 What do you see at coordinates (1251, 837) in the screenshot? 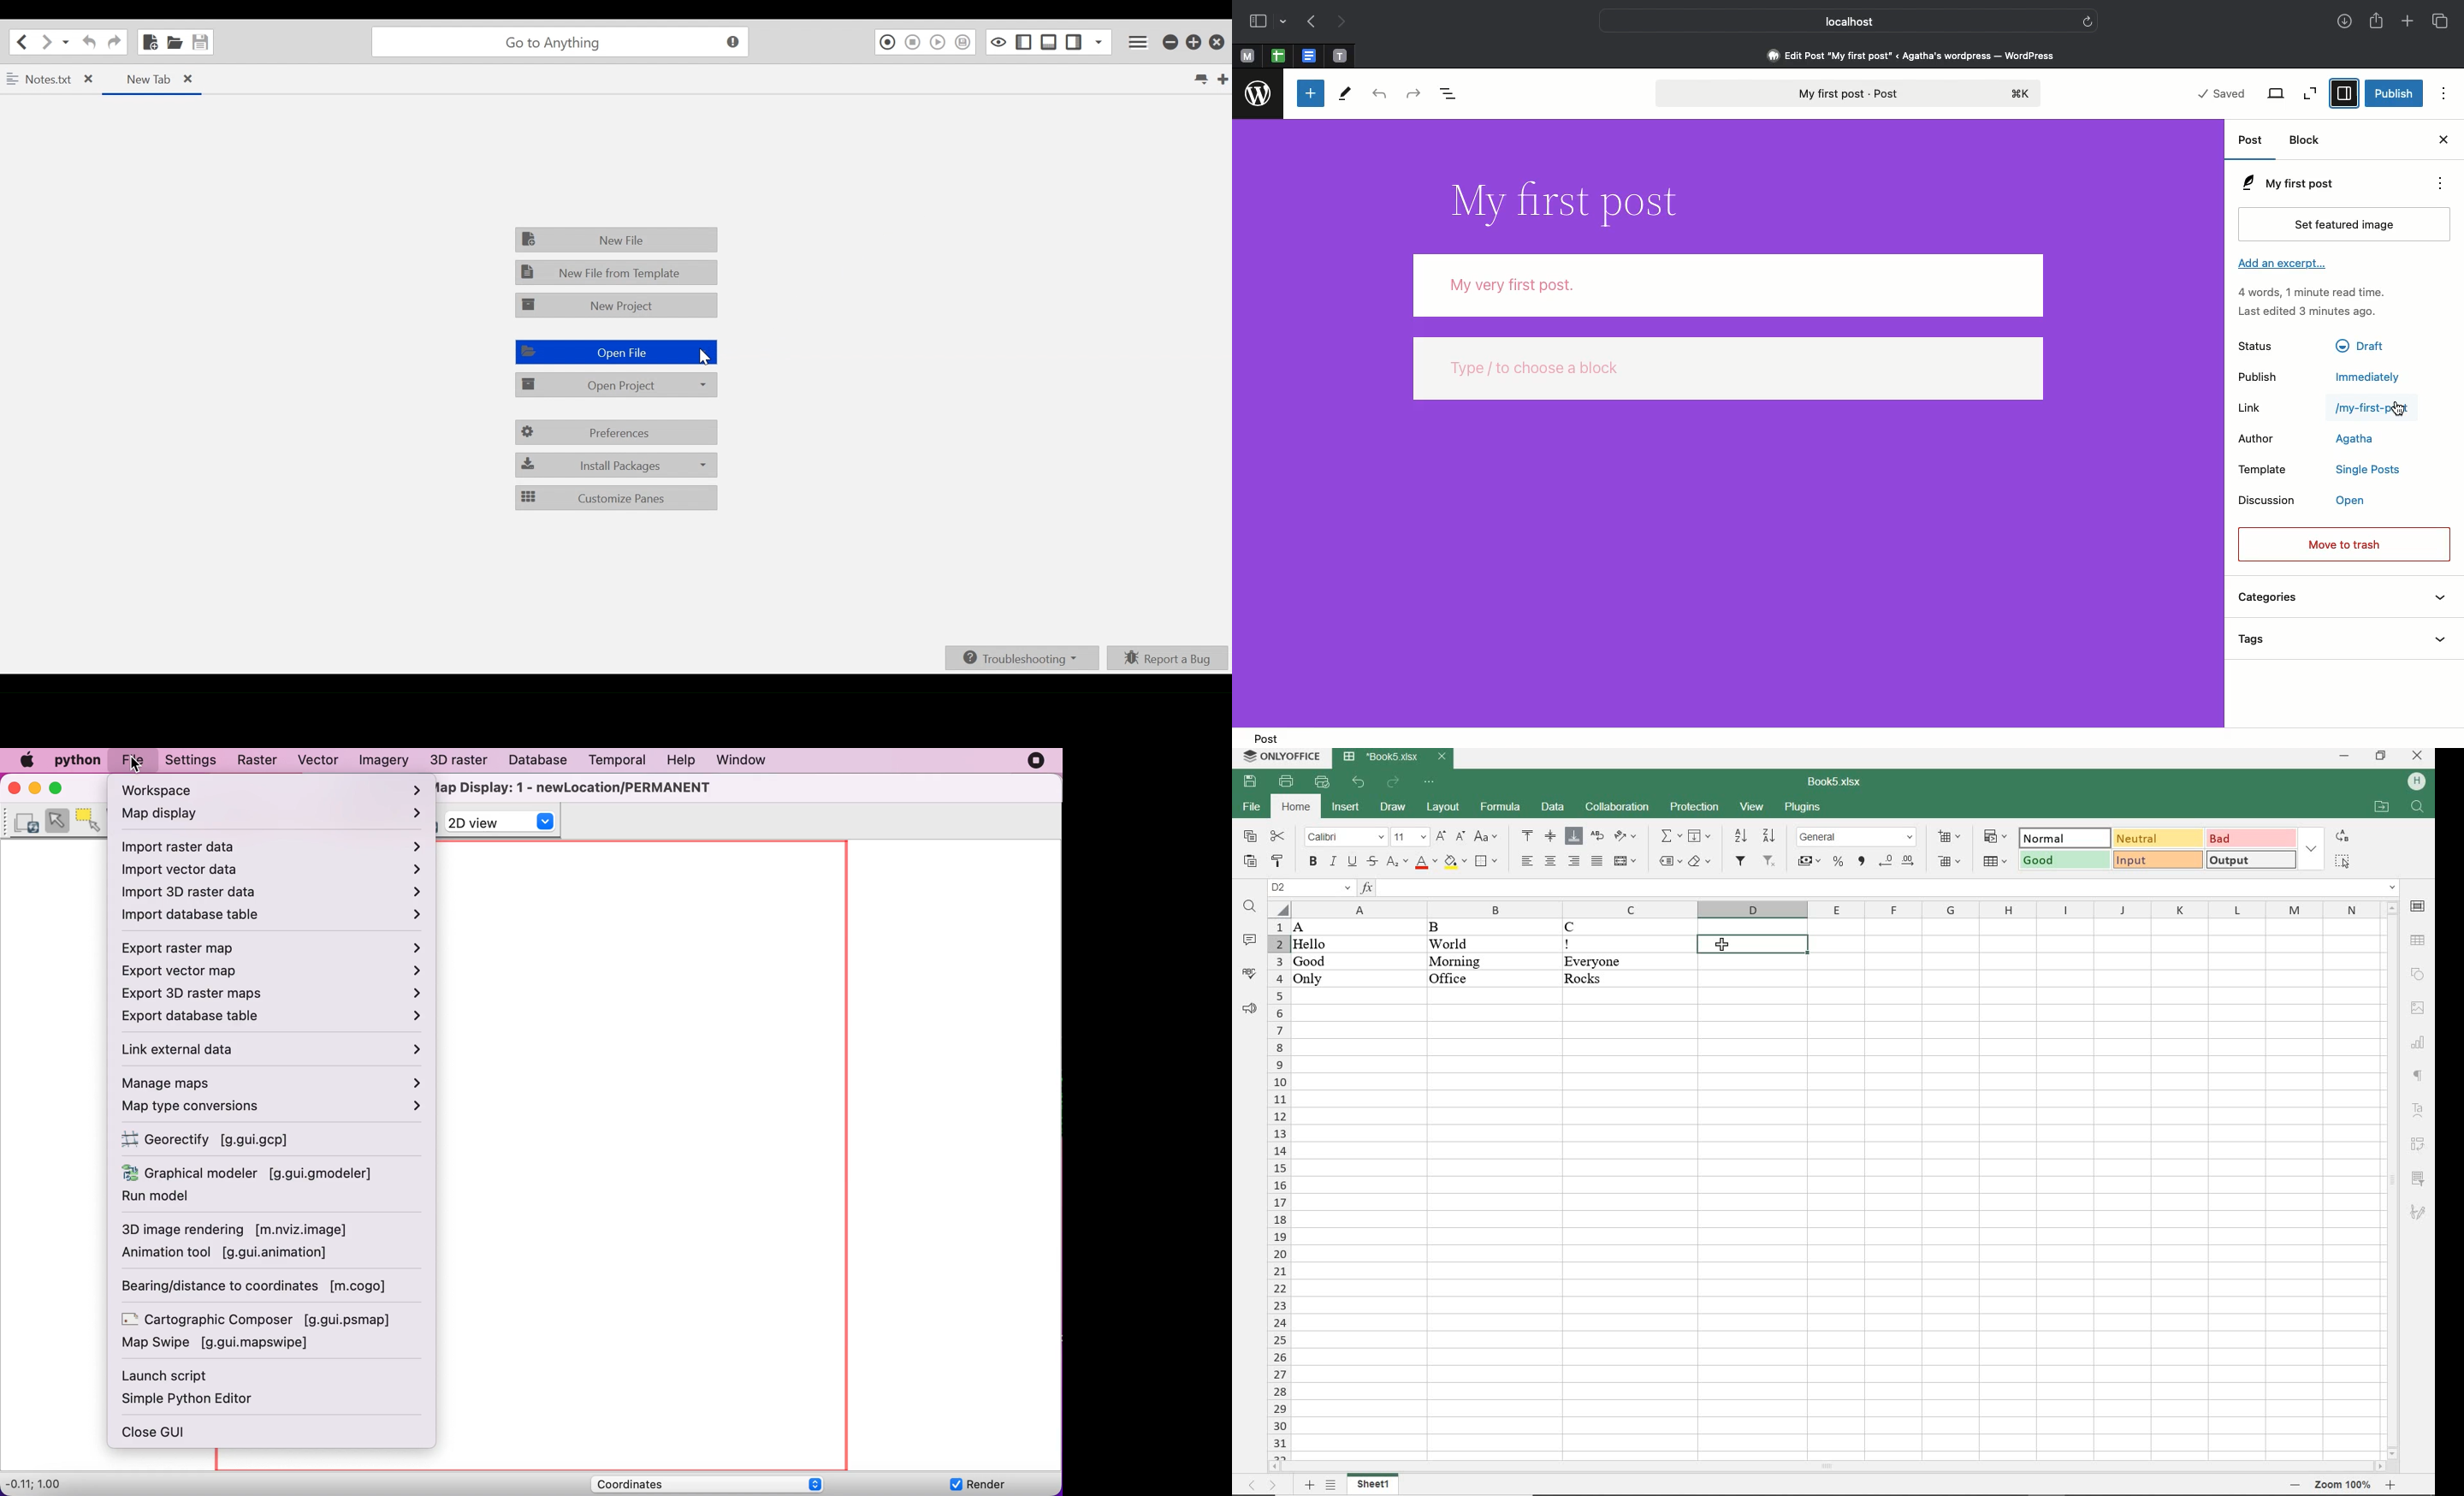
I see `COPY` at bounding box center [1251, 837].